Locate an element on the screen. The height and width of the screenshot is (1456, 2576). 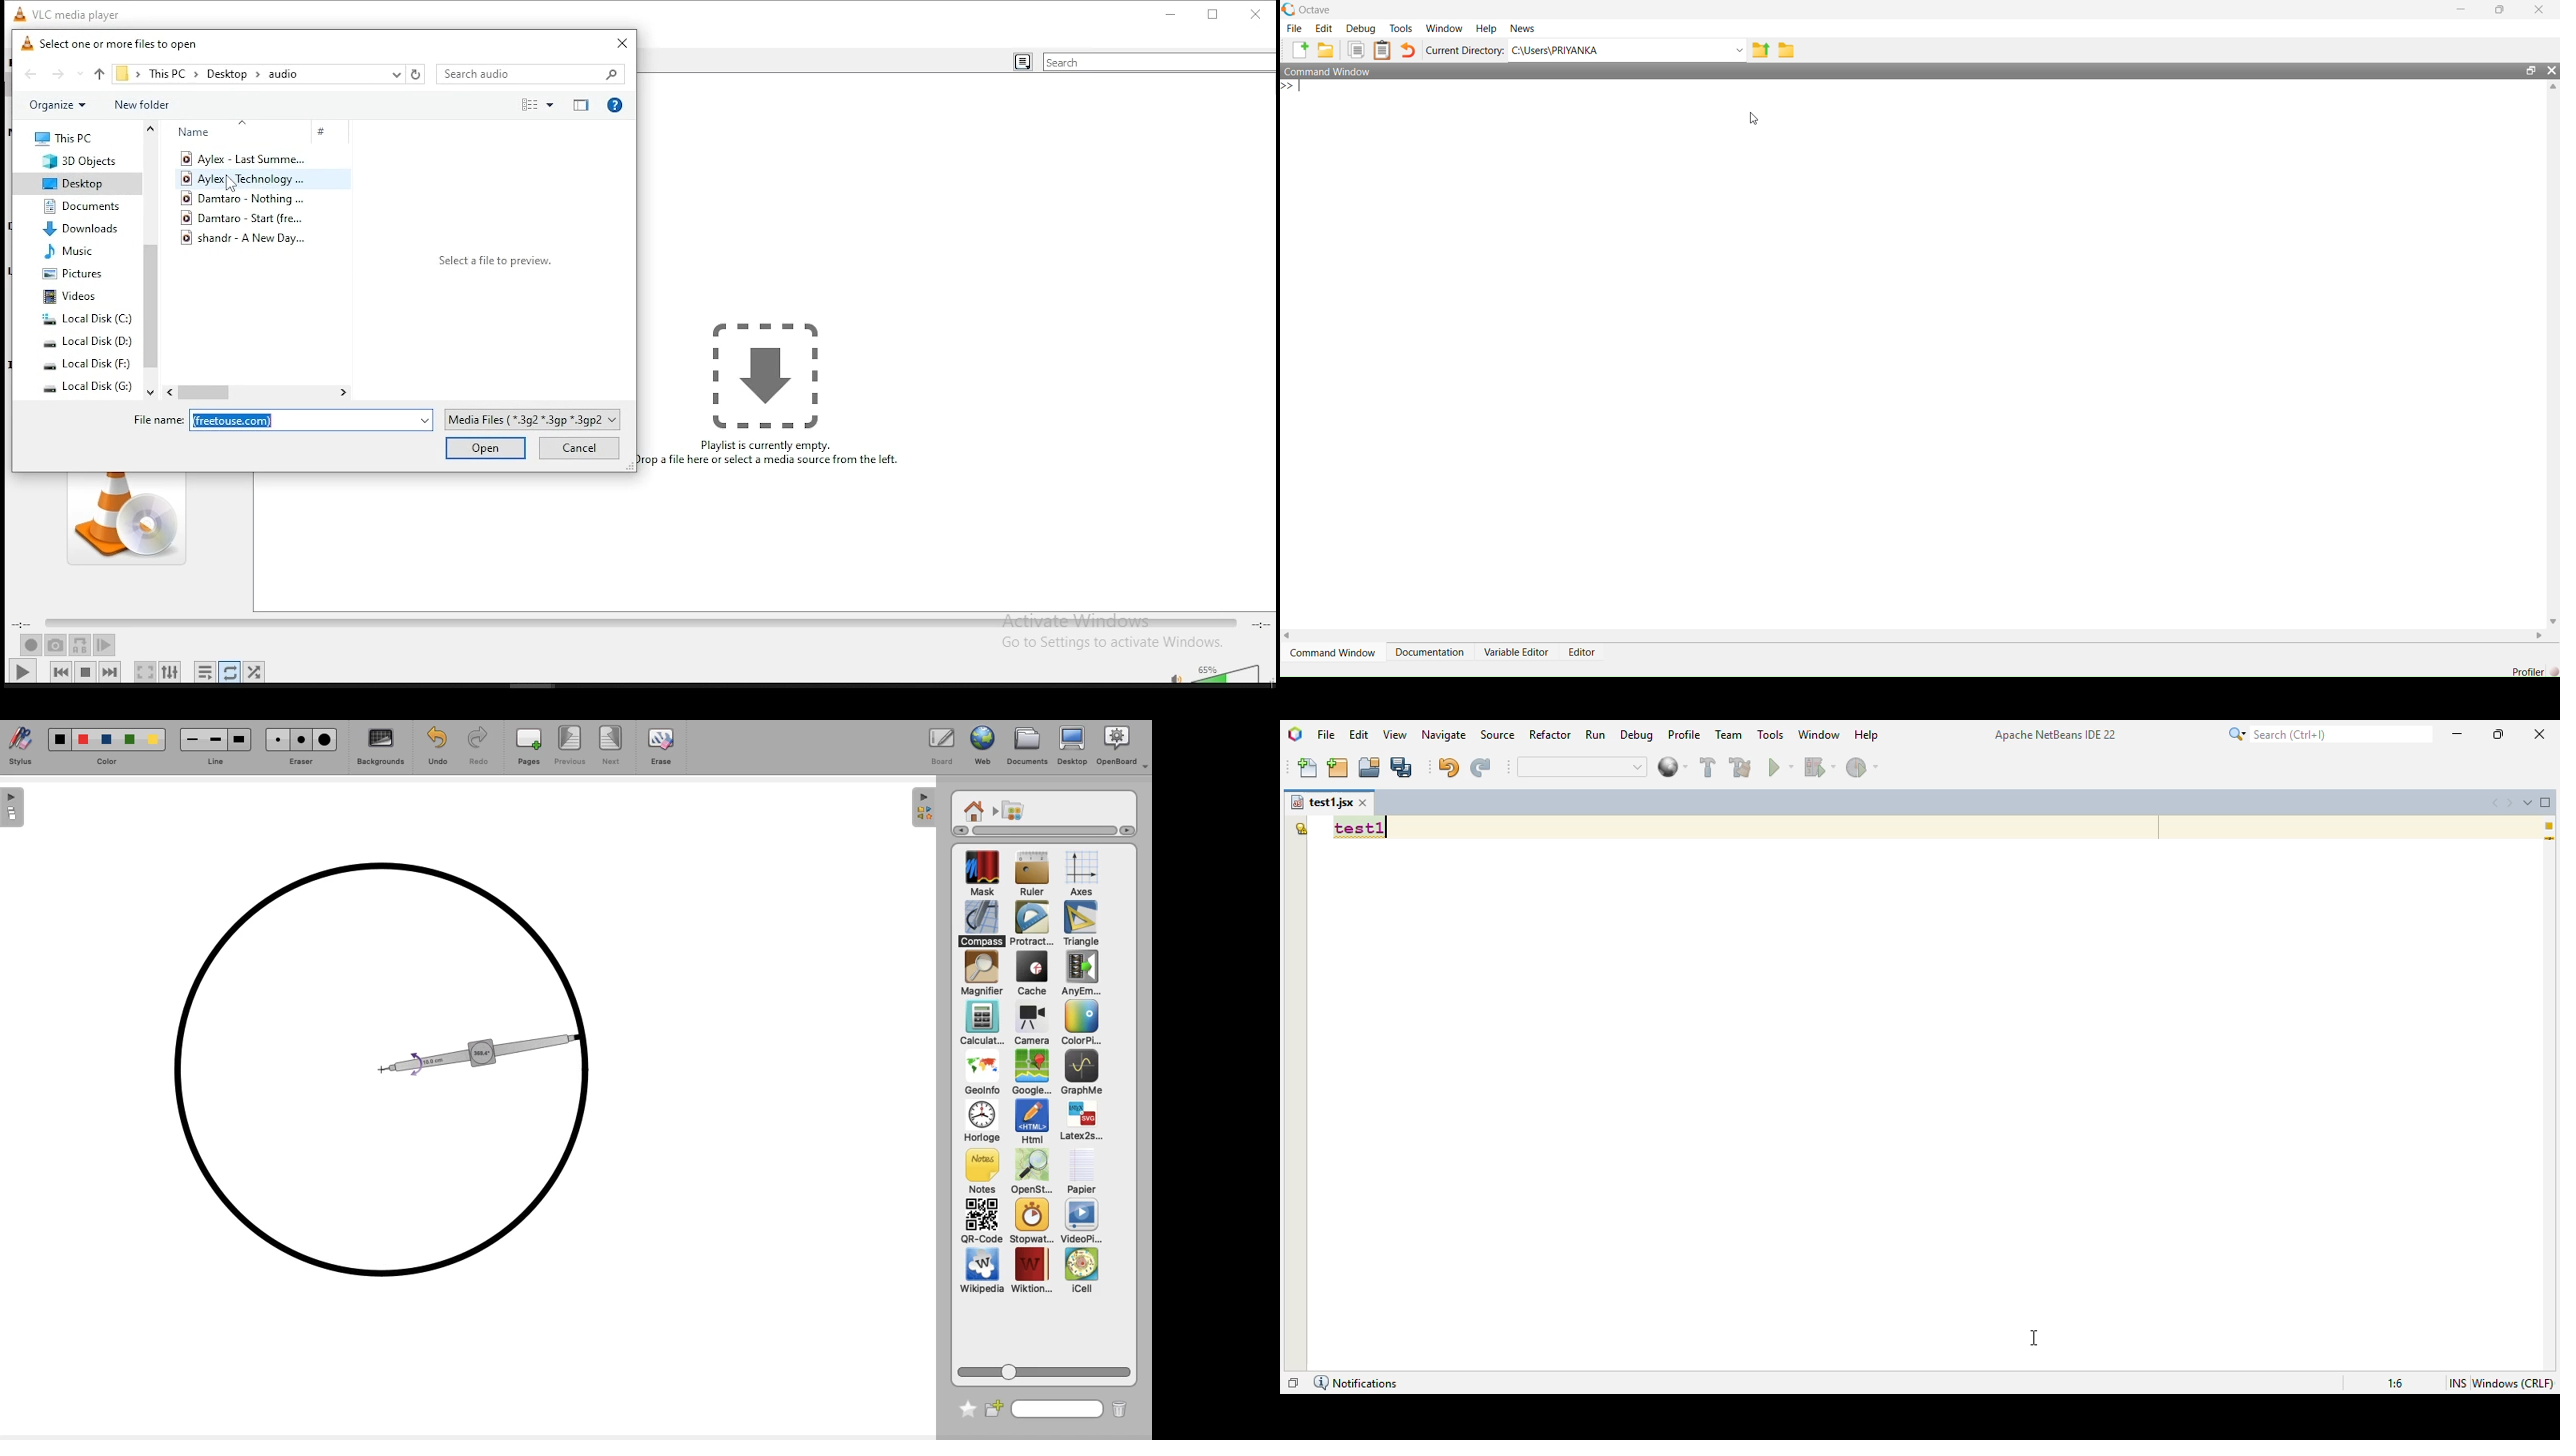
Aylex- technology is located at coordinates (245, 179).